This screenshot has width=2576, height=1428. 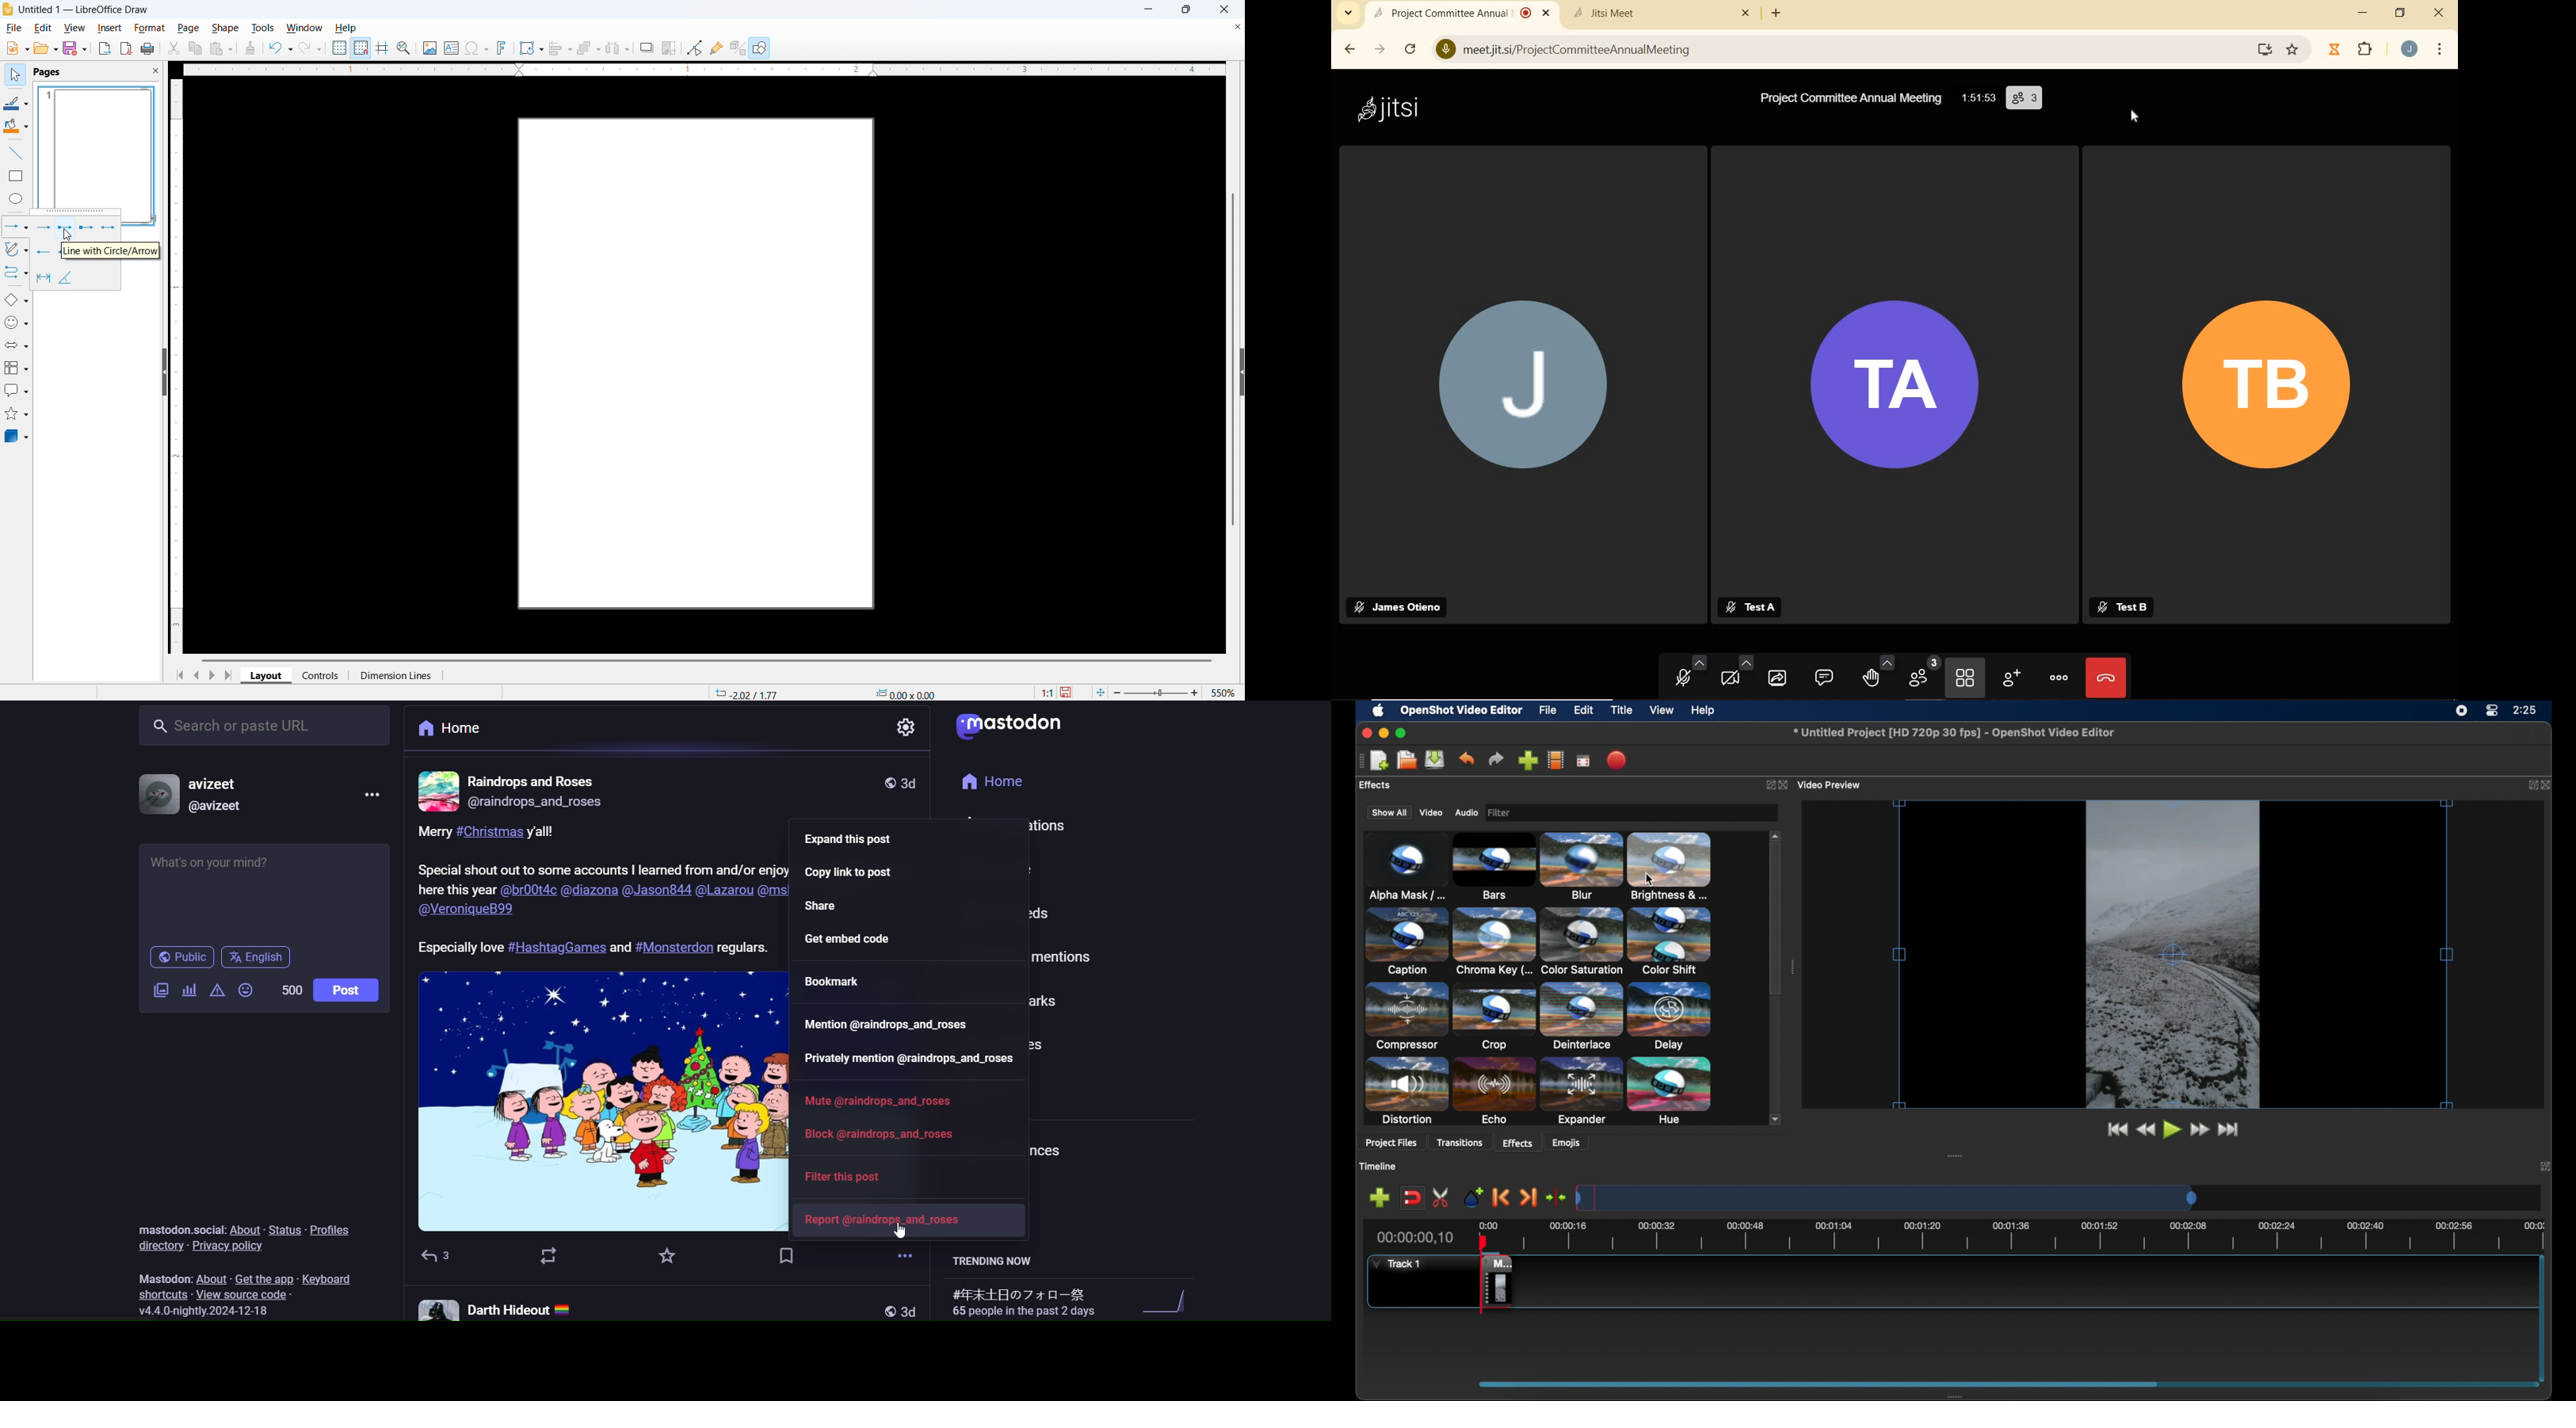 What do you see at coordinates (17, 346) in the screenshot?
I see `Block arrows ` at bounding box center [17, 346].